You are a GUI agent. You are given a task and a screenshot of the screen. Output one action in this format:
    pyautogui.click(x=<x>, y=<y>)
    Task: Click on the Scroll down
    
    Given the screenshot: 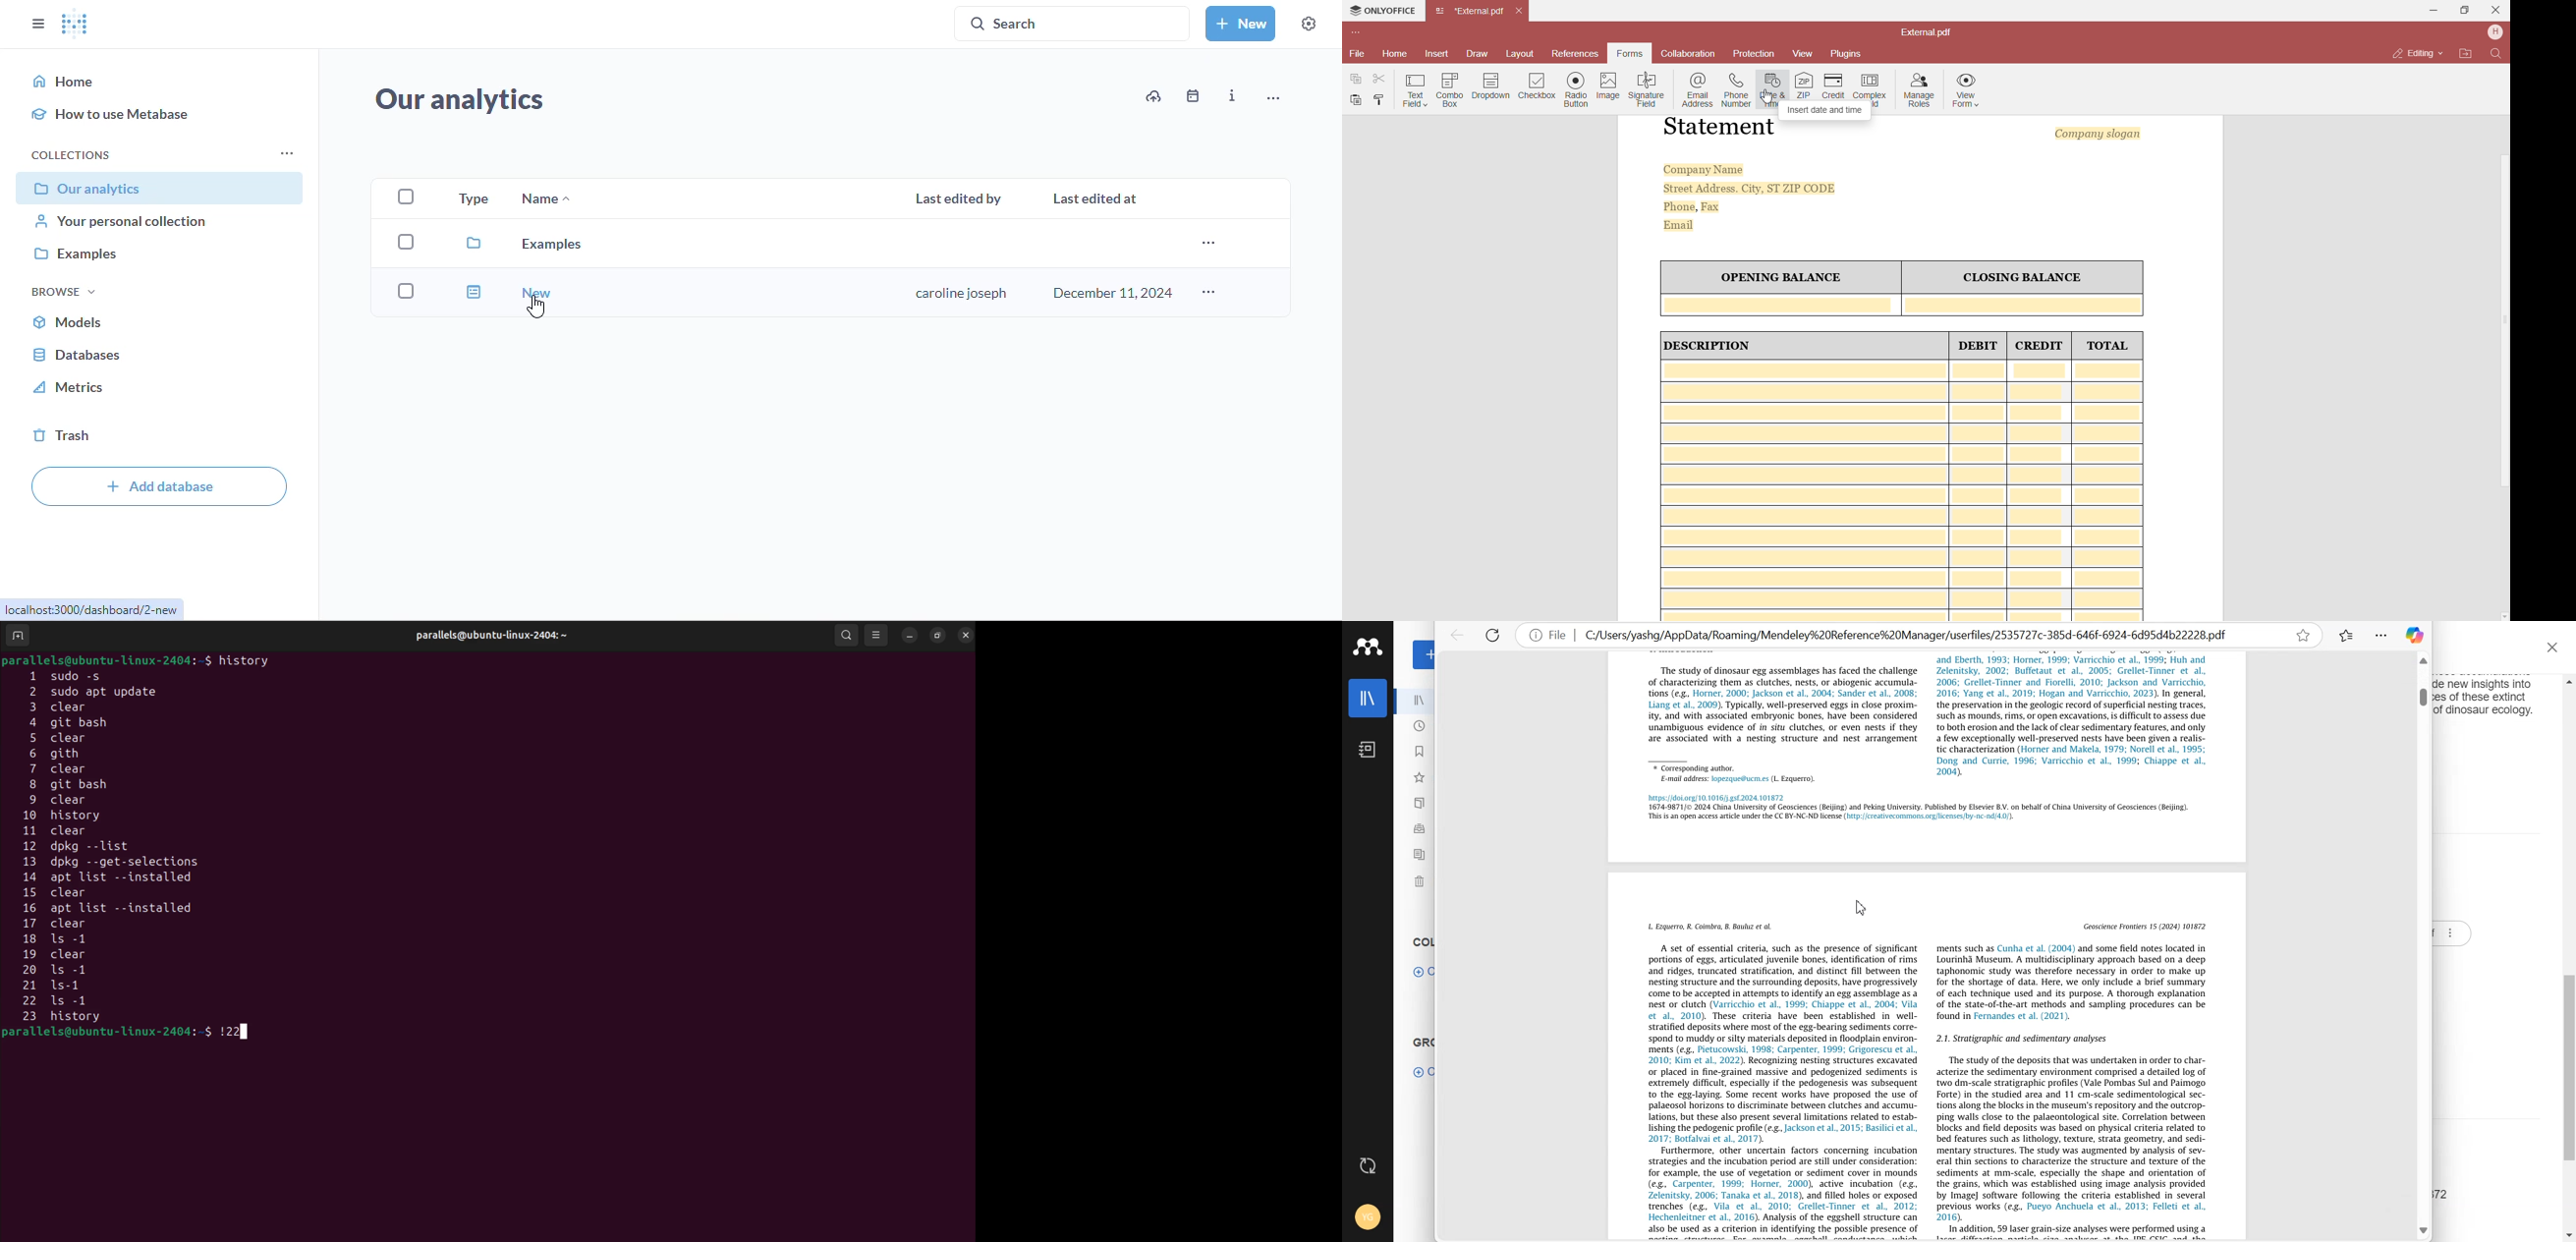 What is the action you would take?
    pyautogui.click(x=2567, y=1234)
    